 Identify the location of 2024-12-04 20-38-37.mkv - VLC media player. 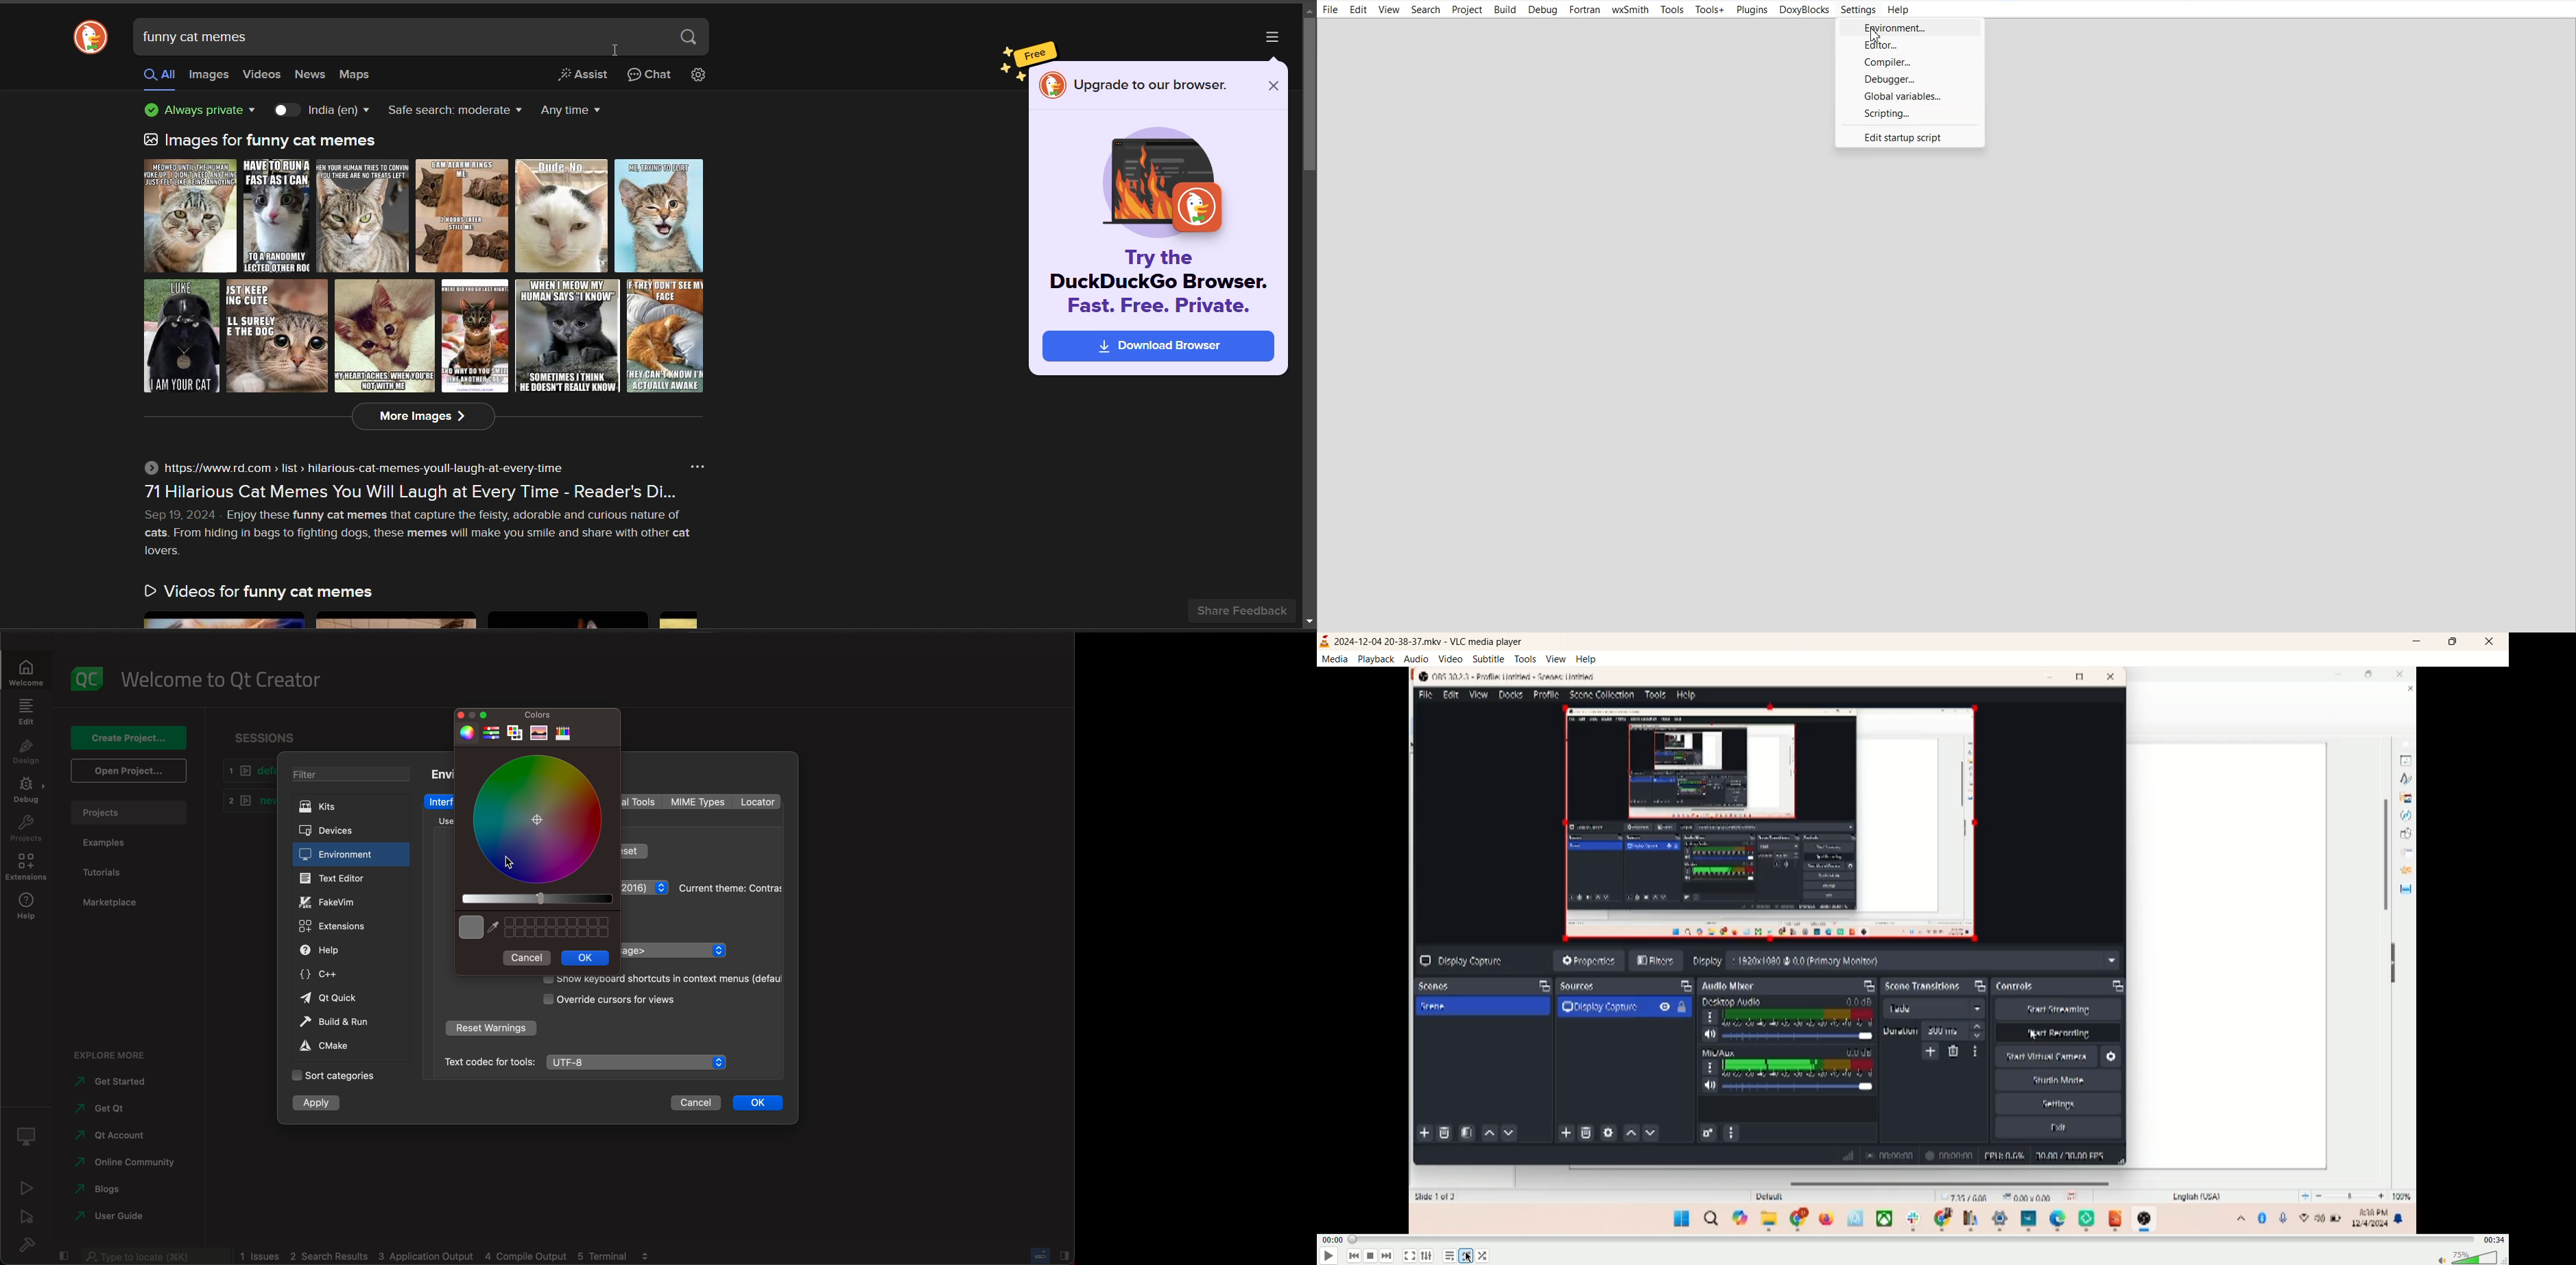
(1435, 641).